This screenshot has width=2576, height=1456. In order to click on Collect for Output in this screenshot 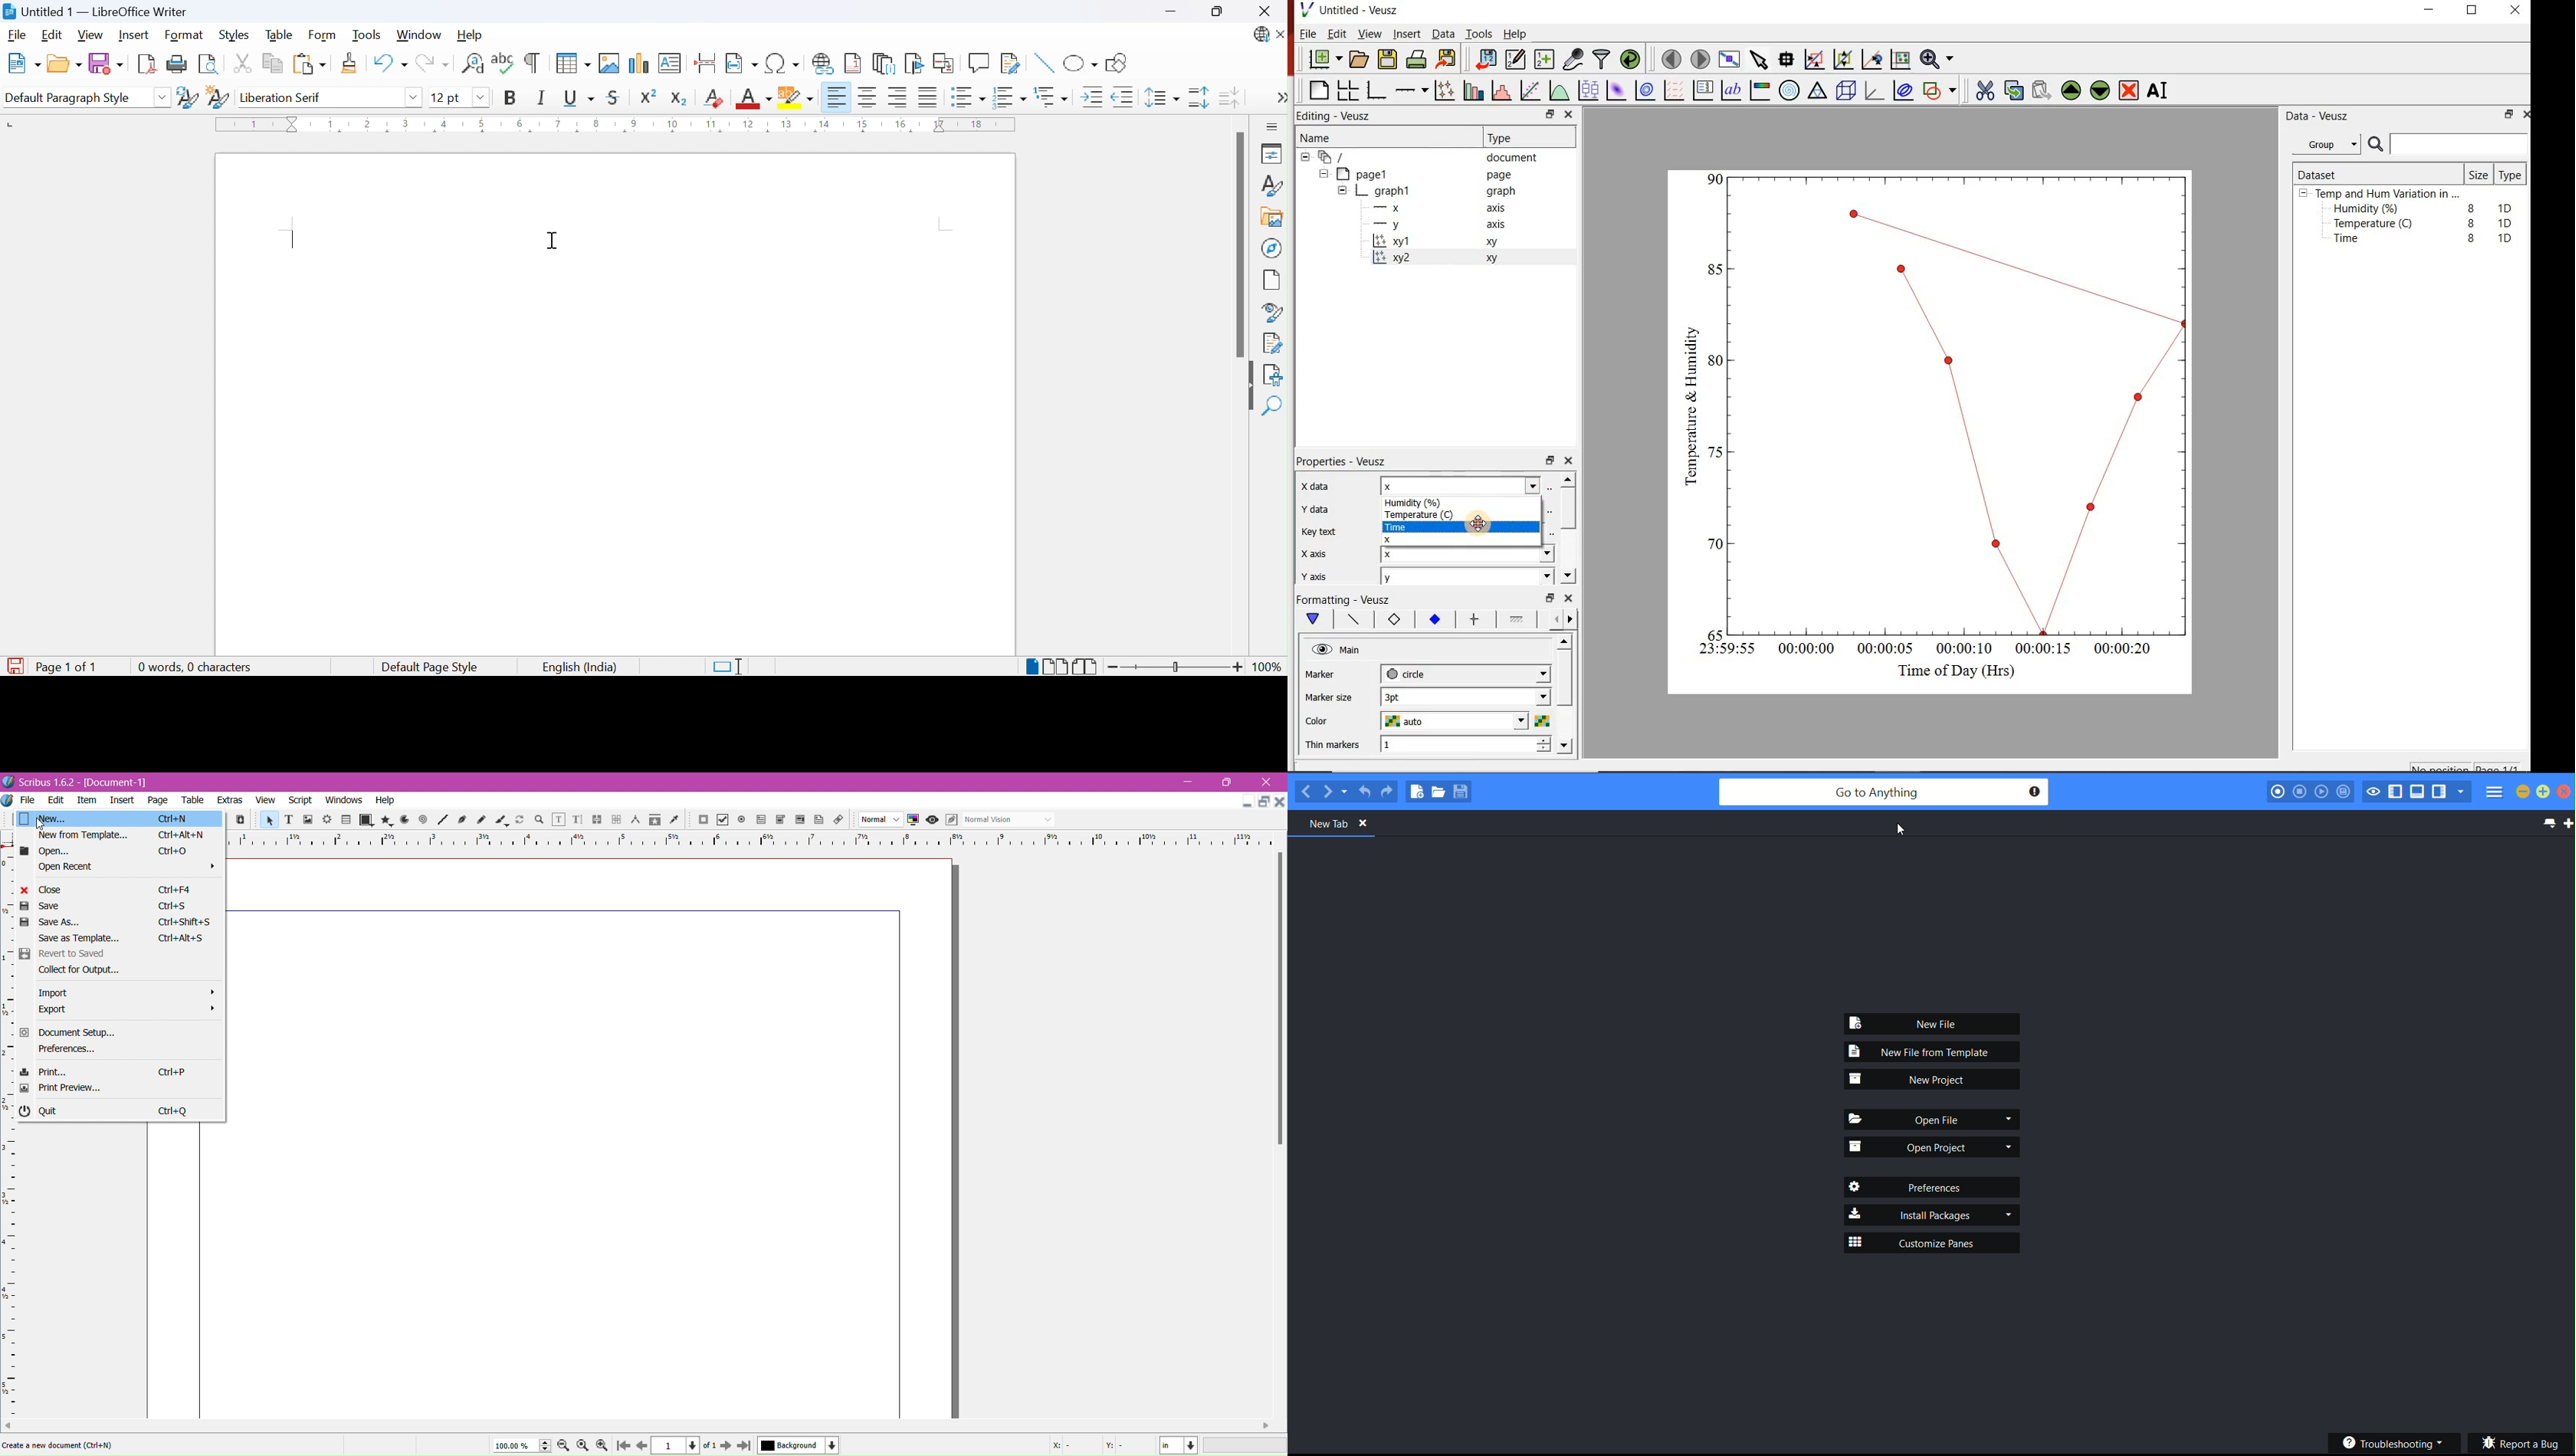, I will do `click(123, 972)`.